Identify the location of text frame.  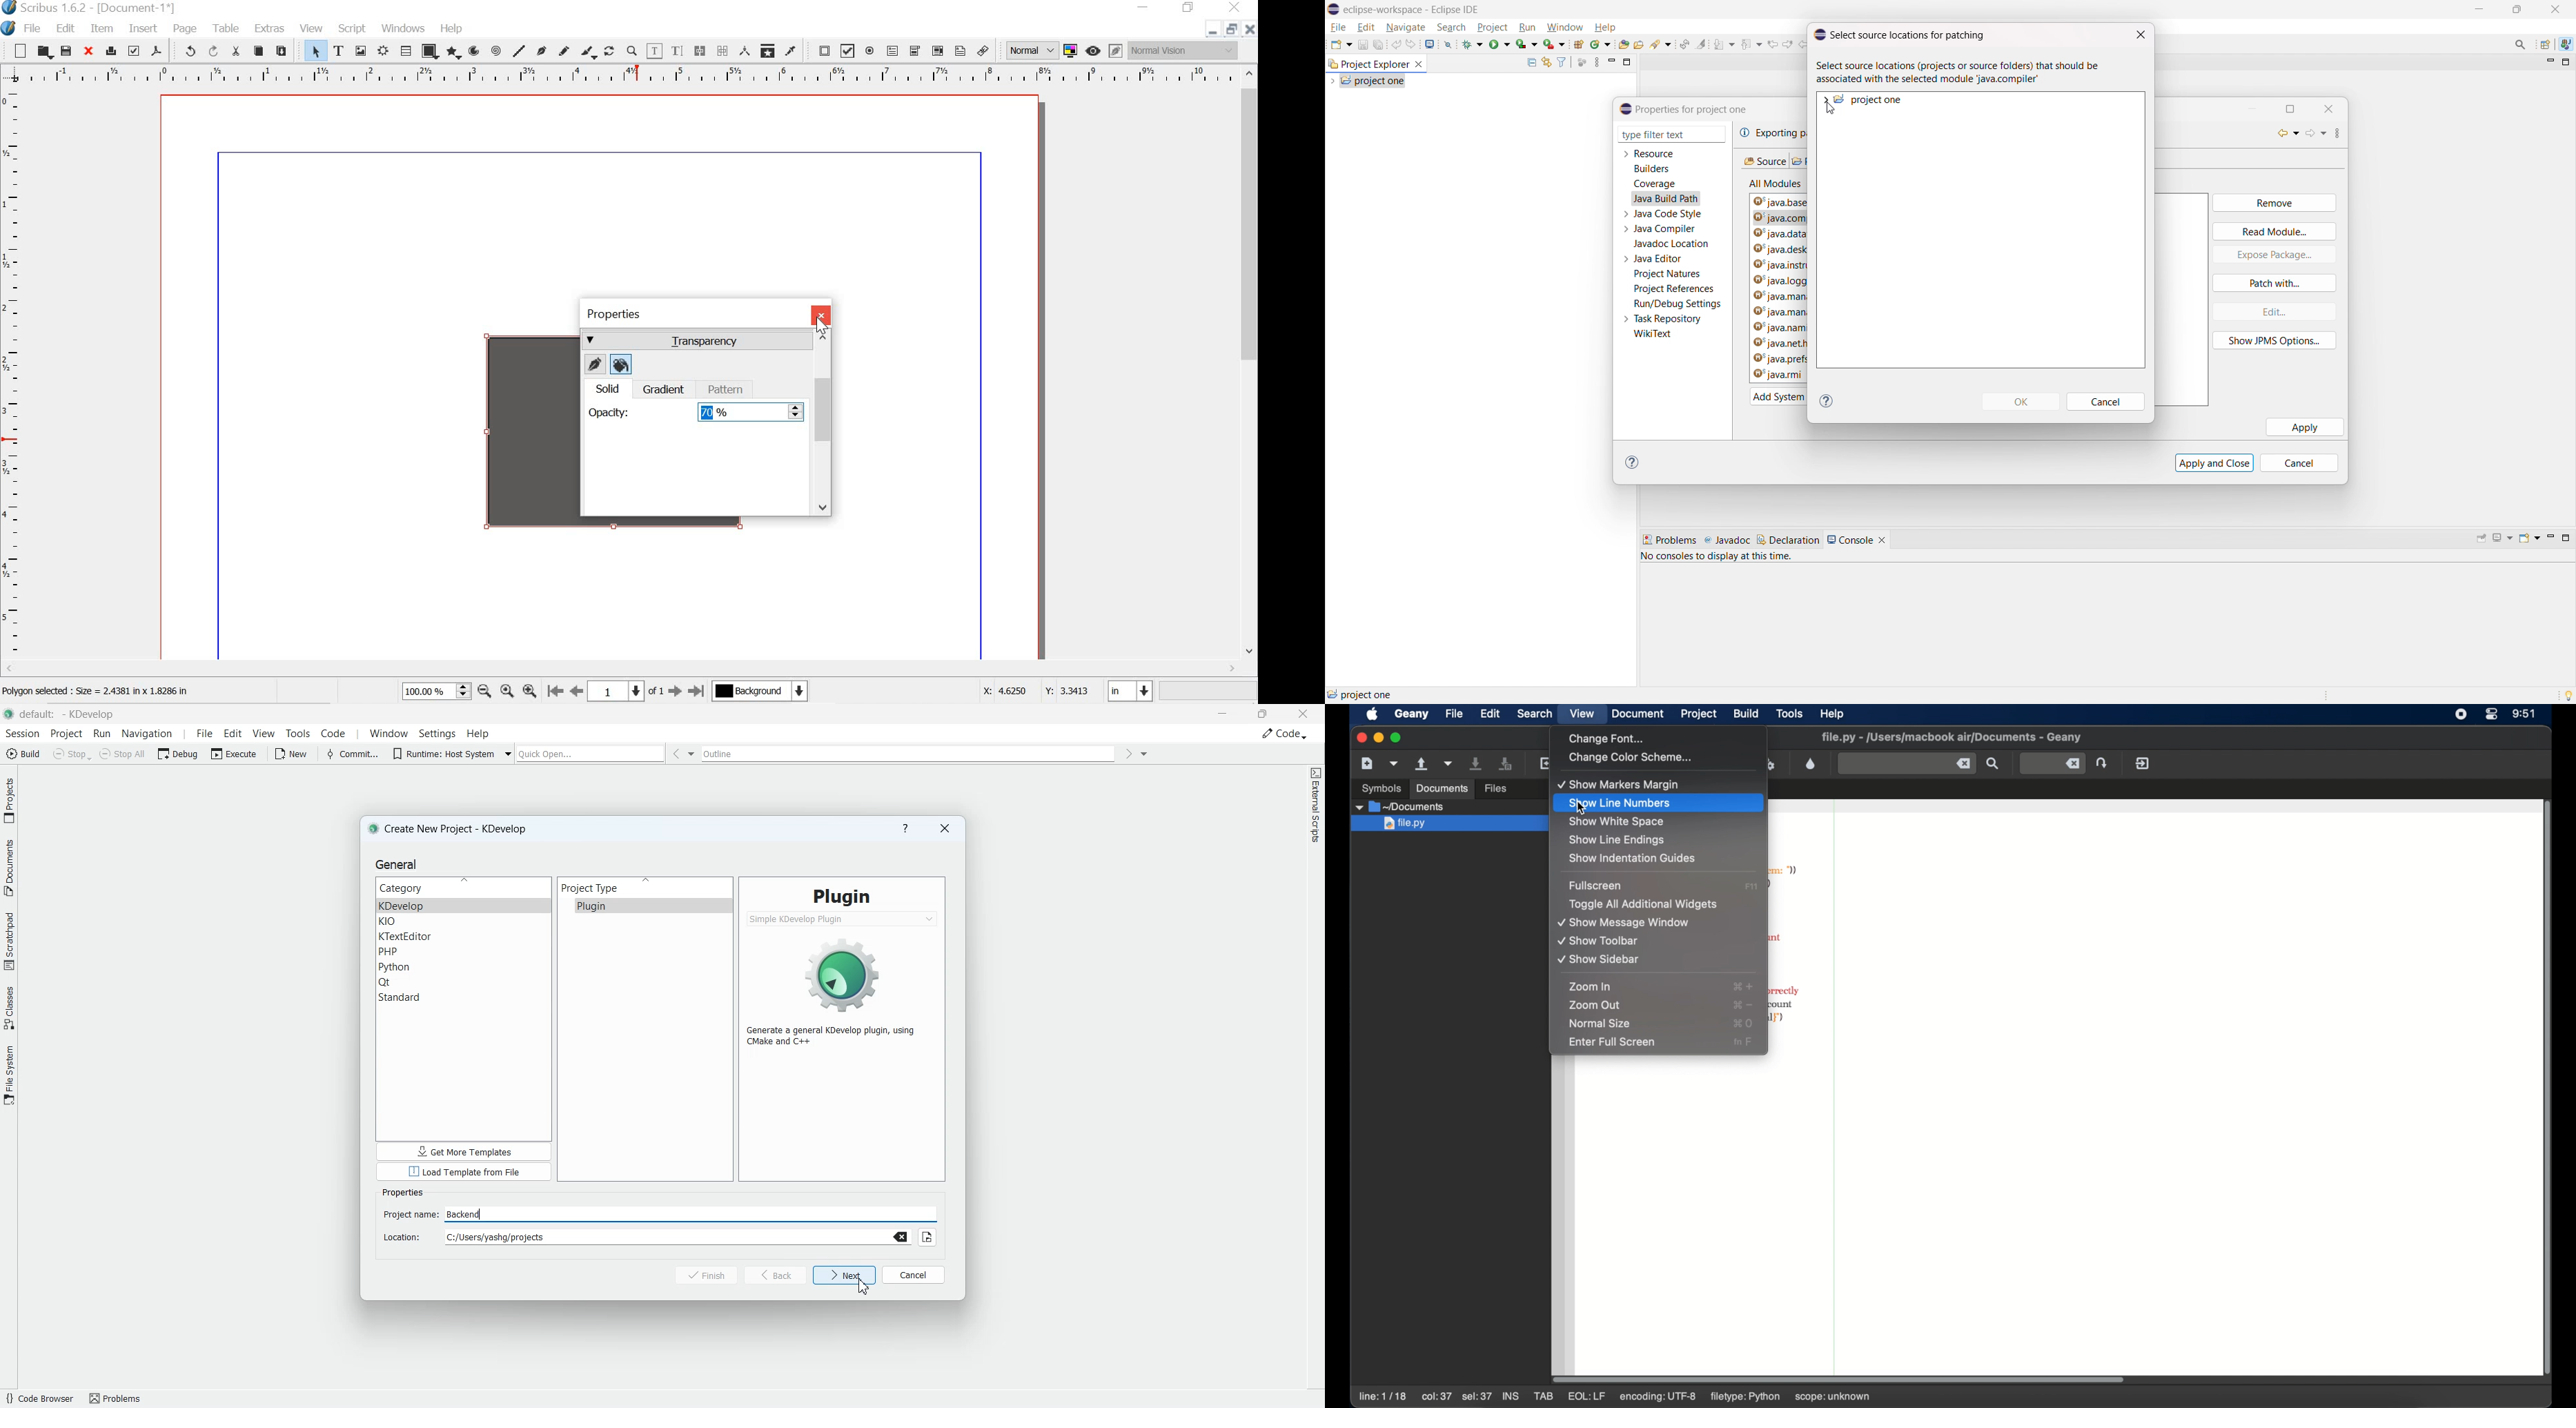
(339, 50).